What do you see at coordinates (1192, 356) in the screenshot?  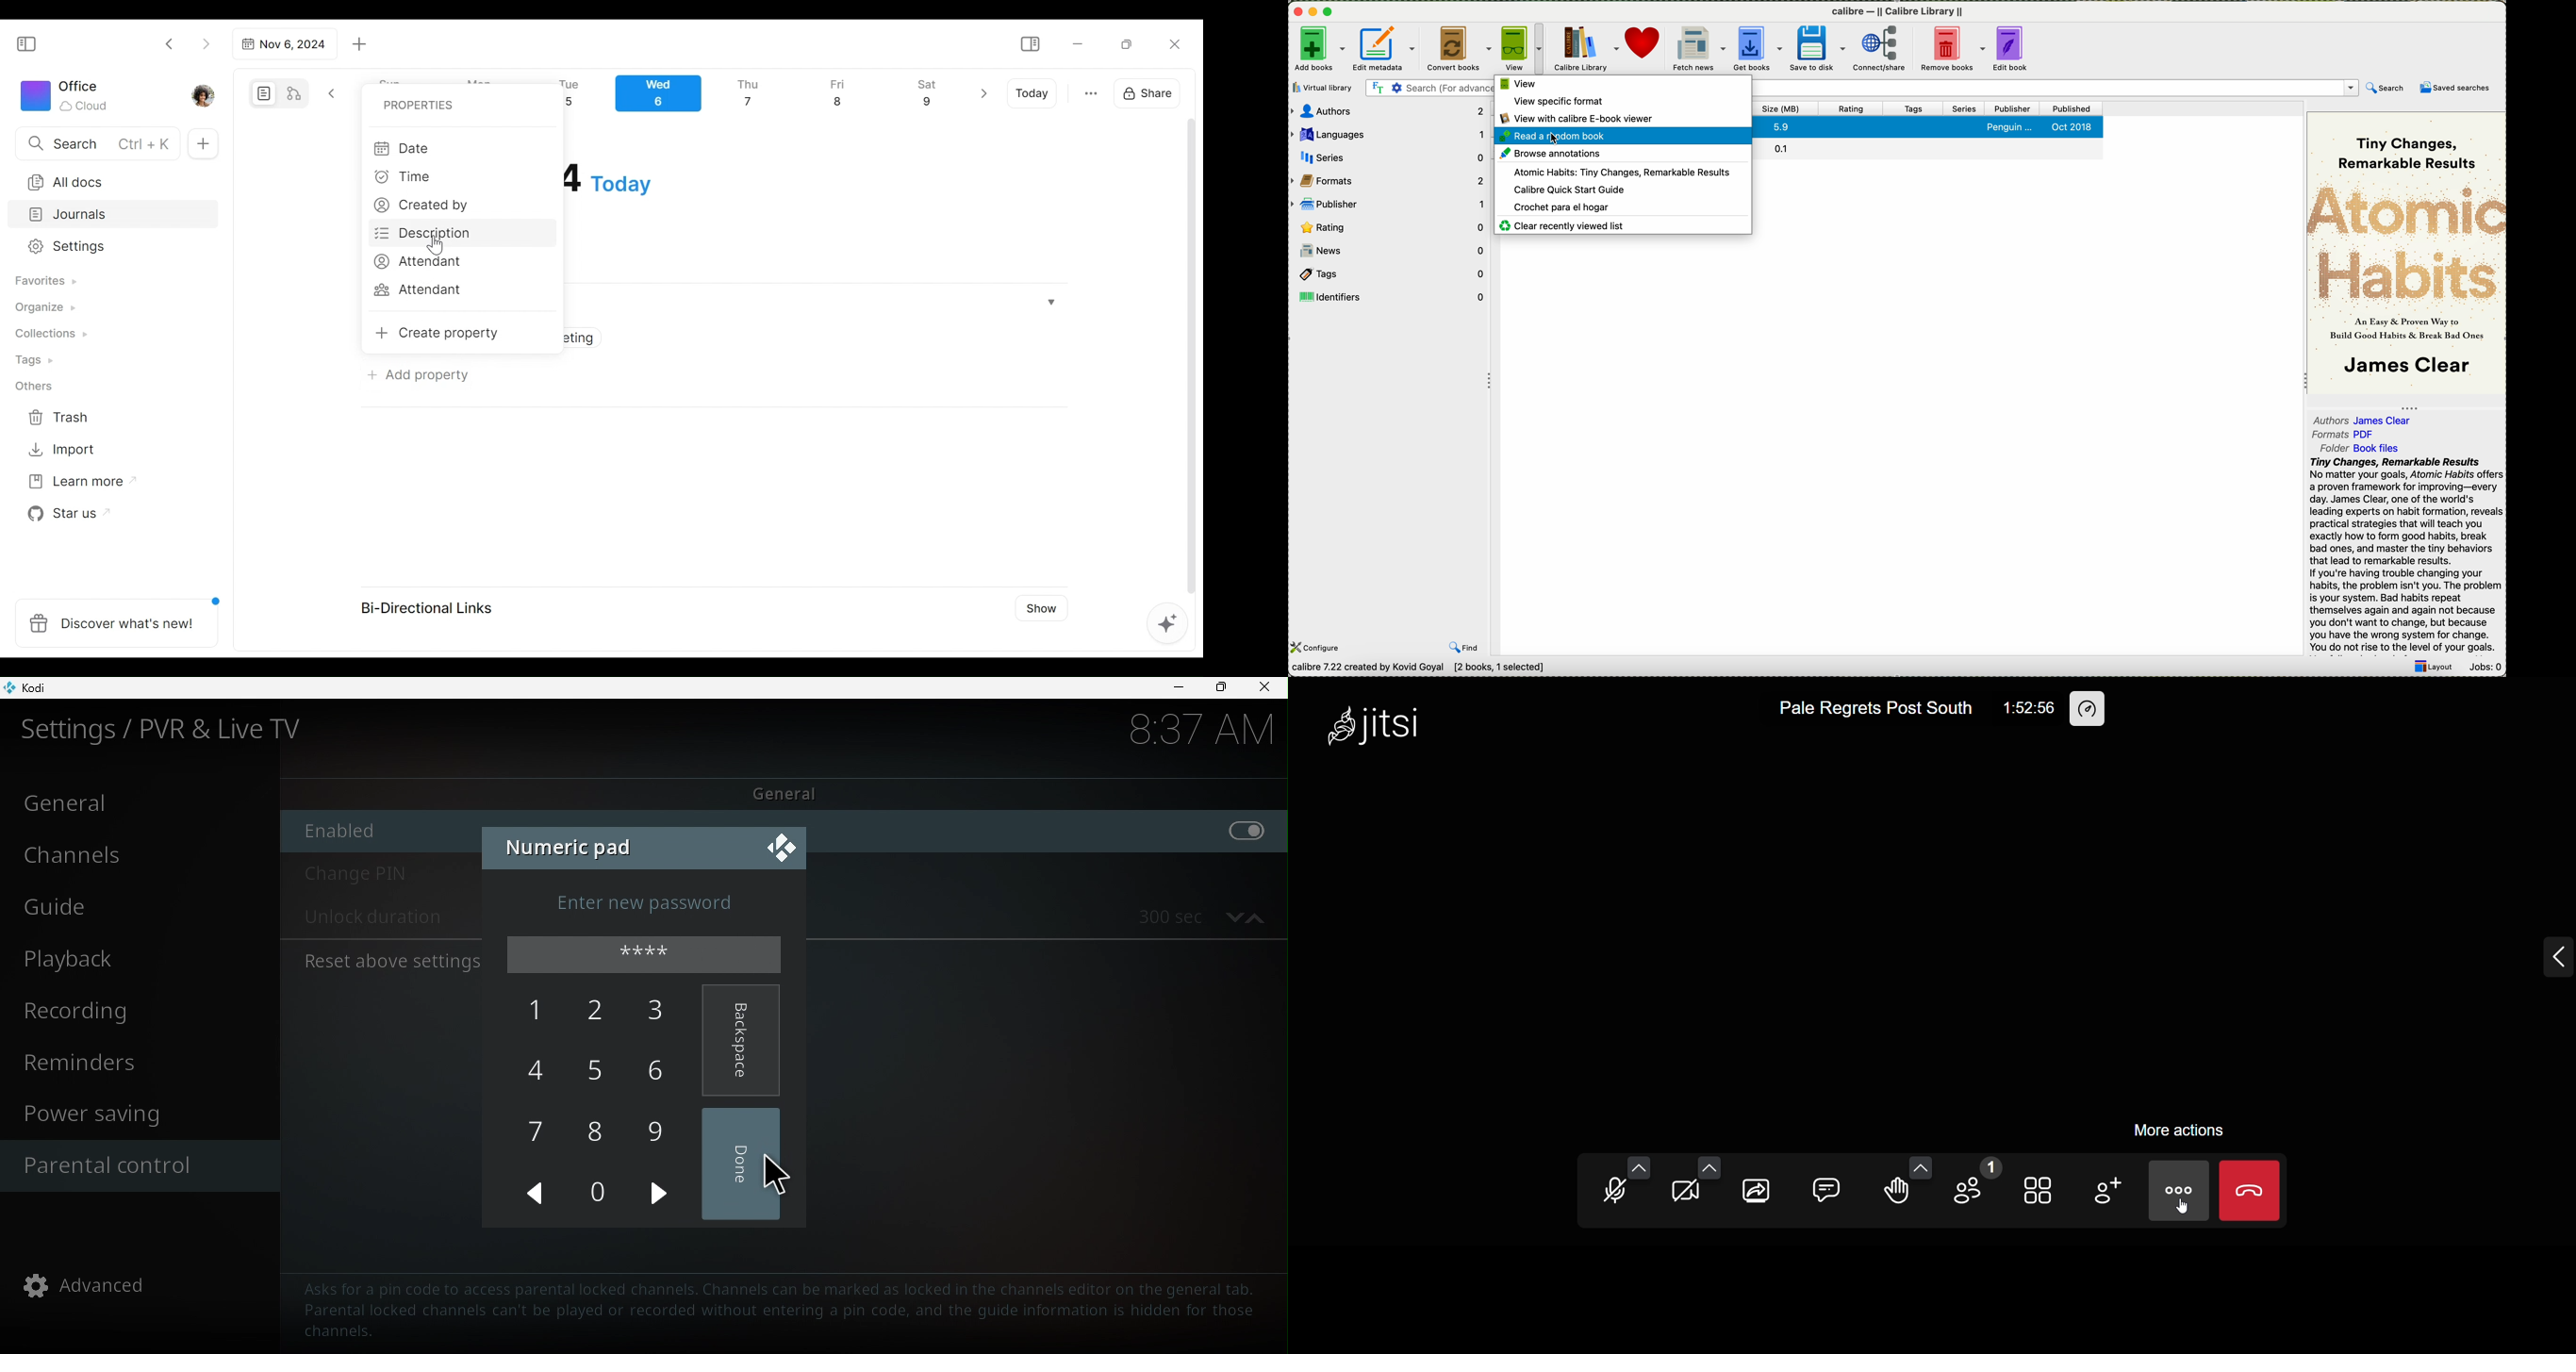 I see `vertical scrollbar` at bounding box center [1192, 356].